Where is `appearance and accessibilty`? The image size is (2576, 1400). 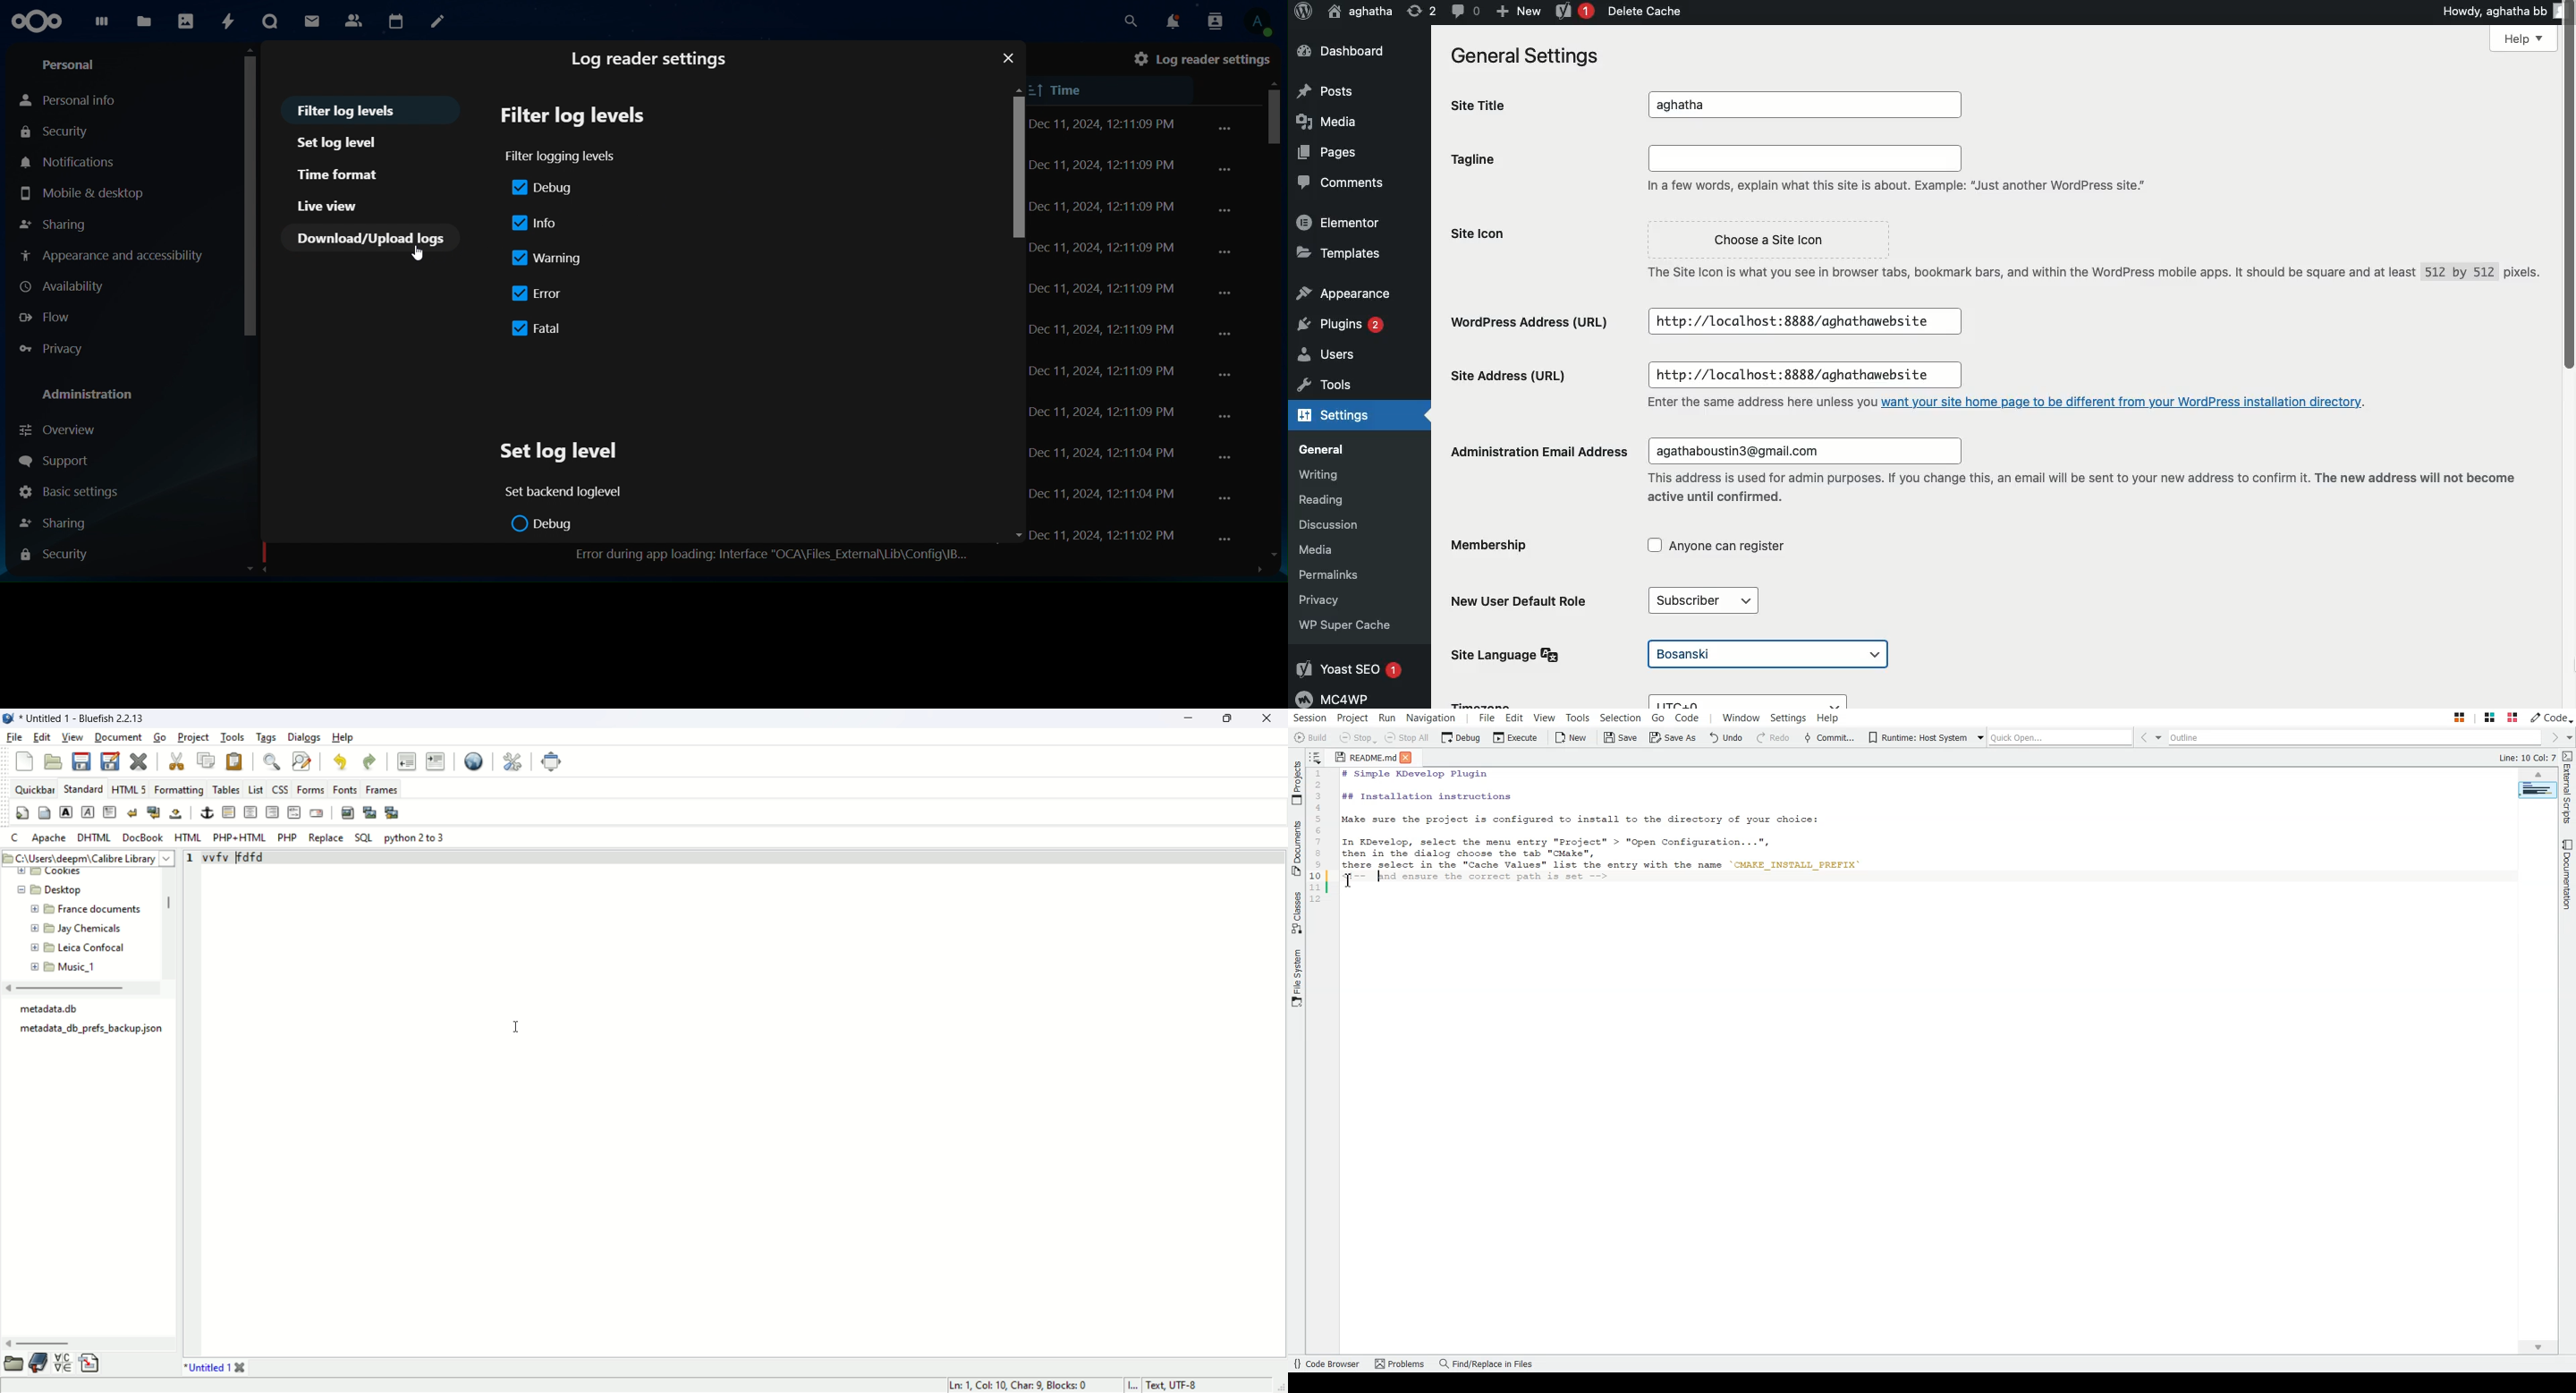 appearance and accessibilty is located at coordinates (115, 256).